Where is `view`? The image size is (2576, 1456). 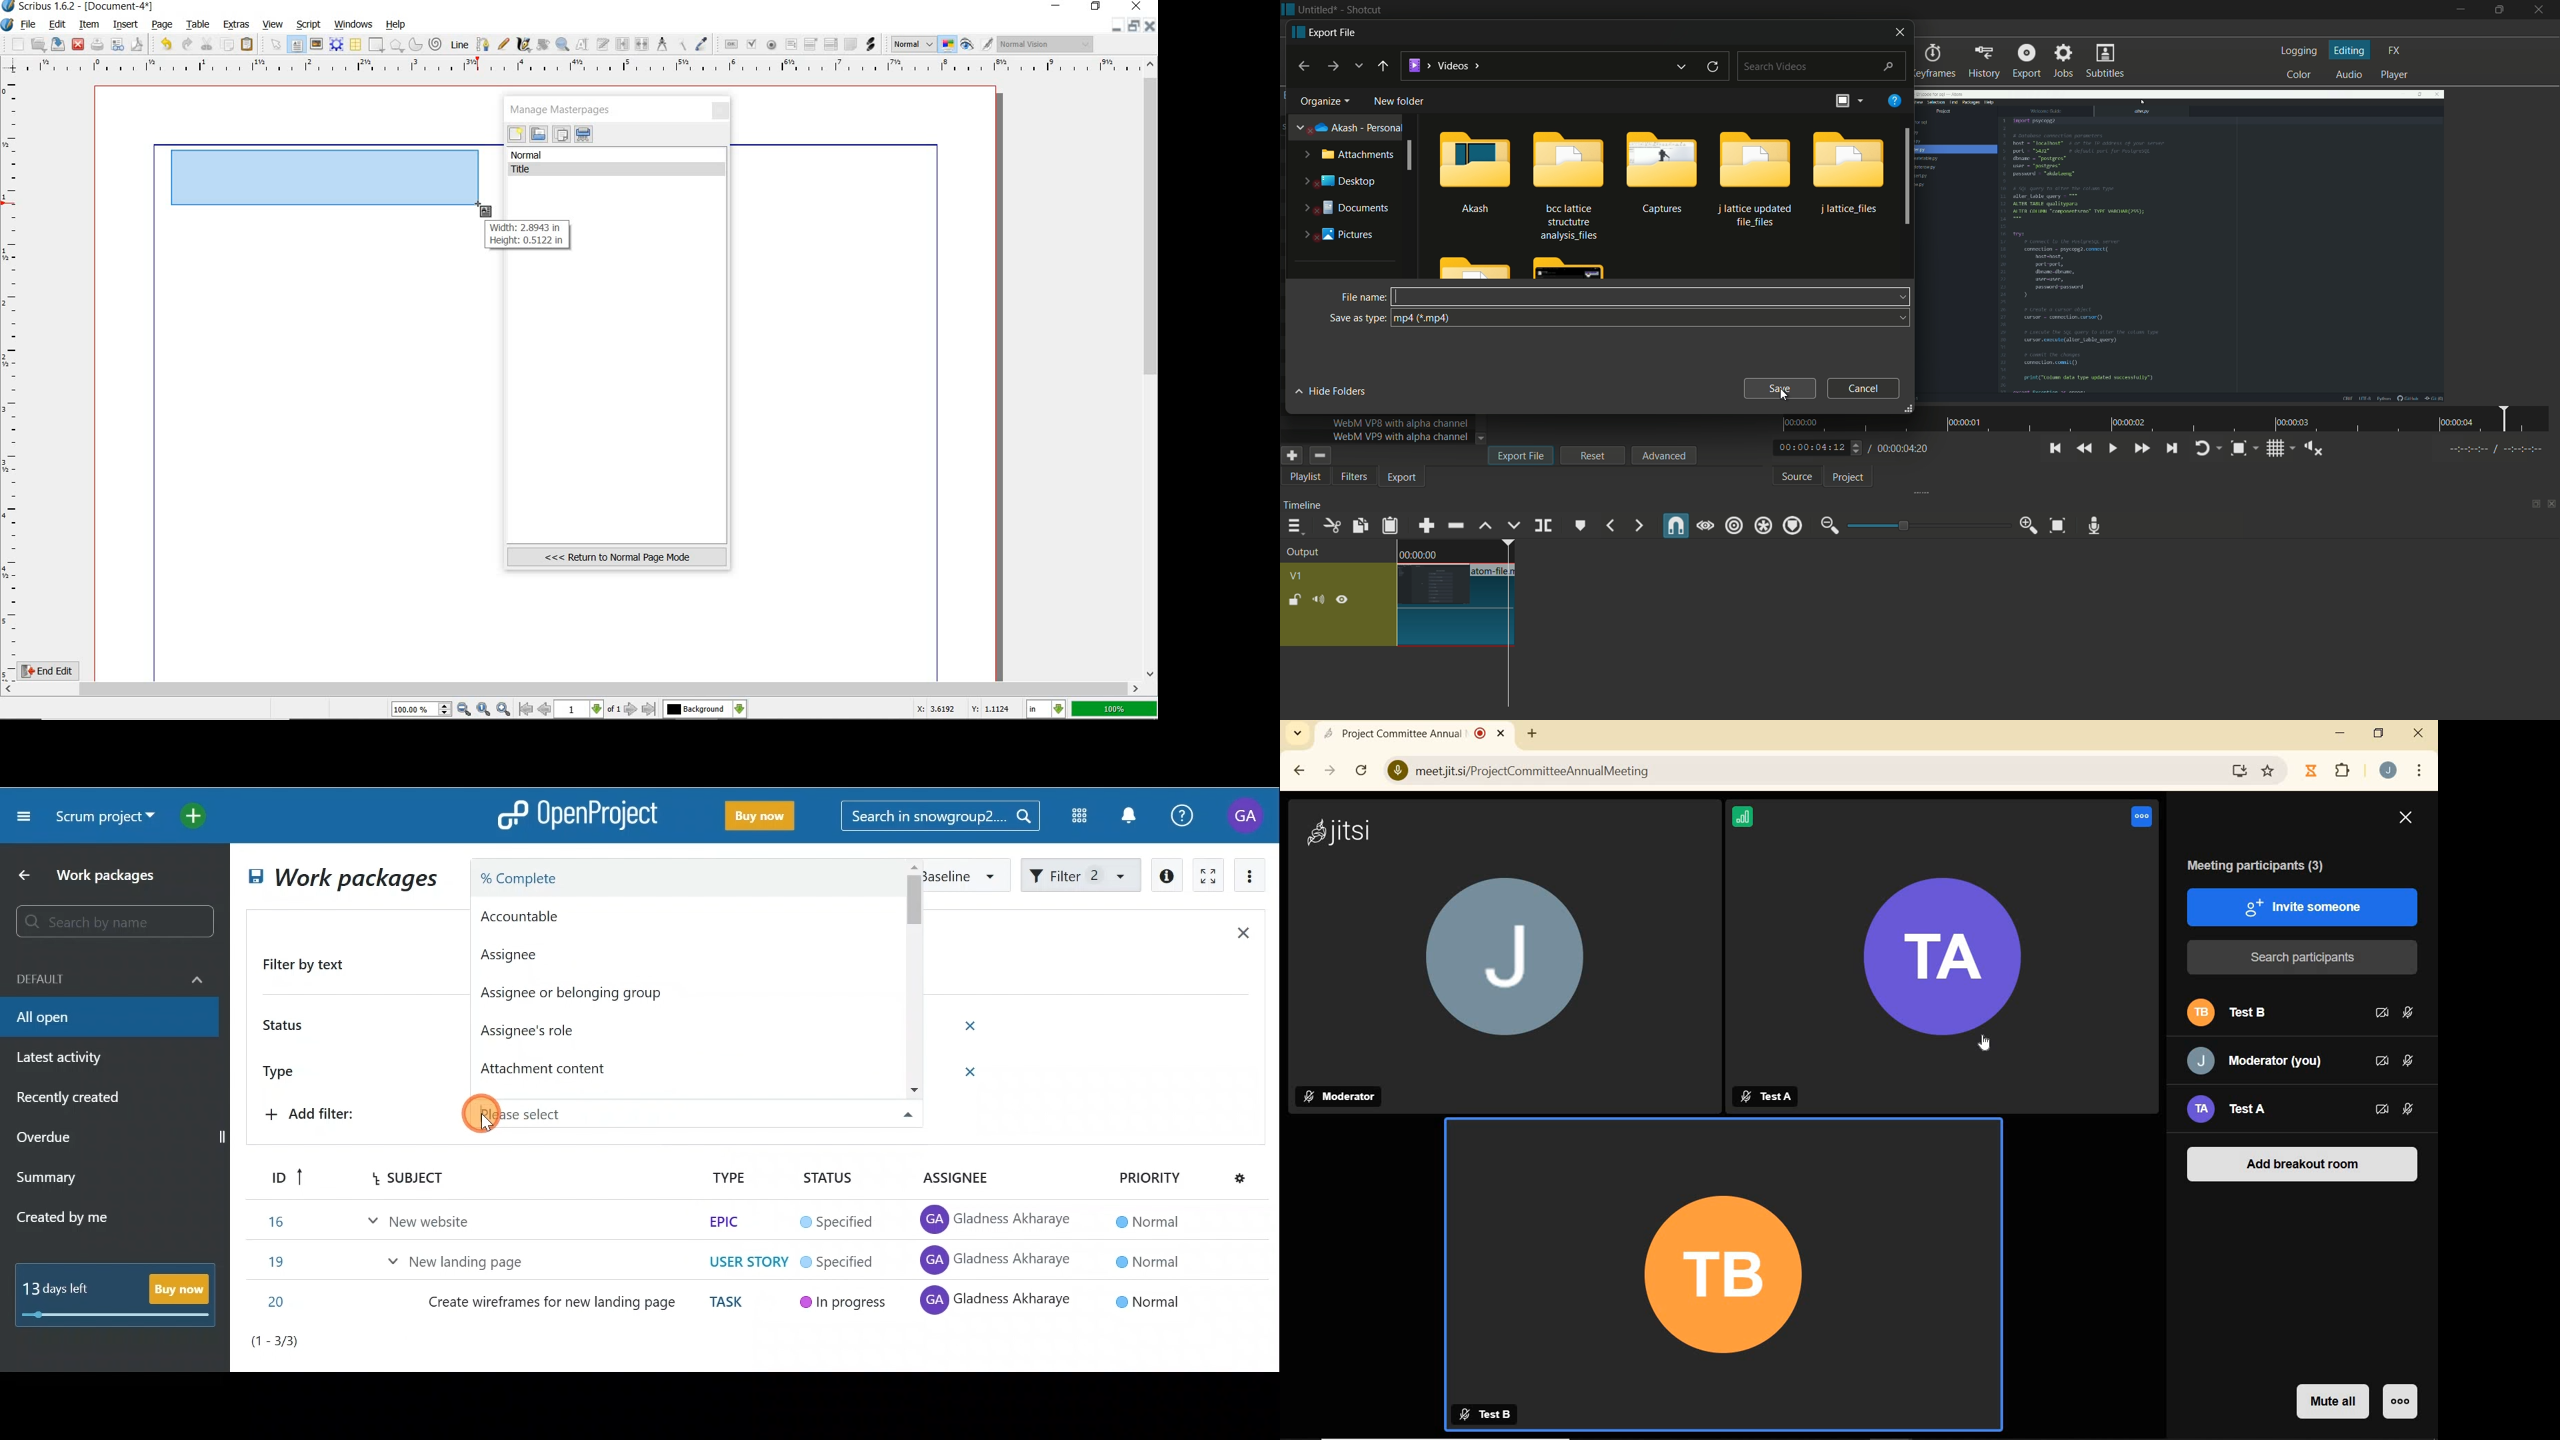
view is located at coordinates (275, 25).